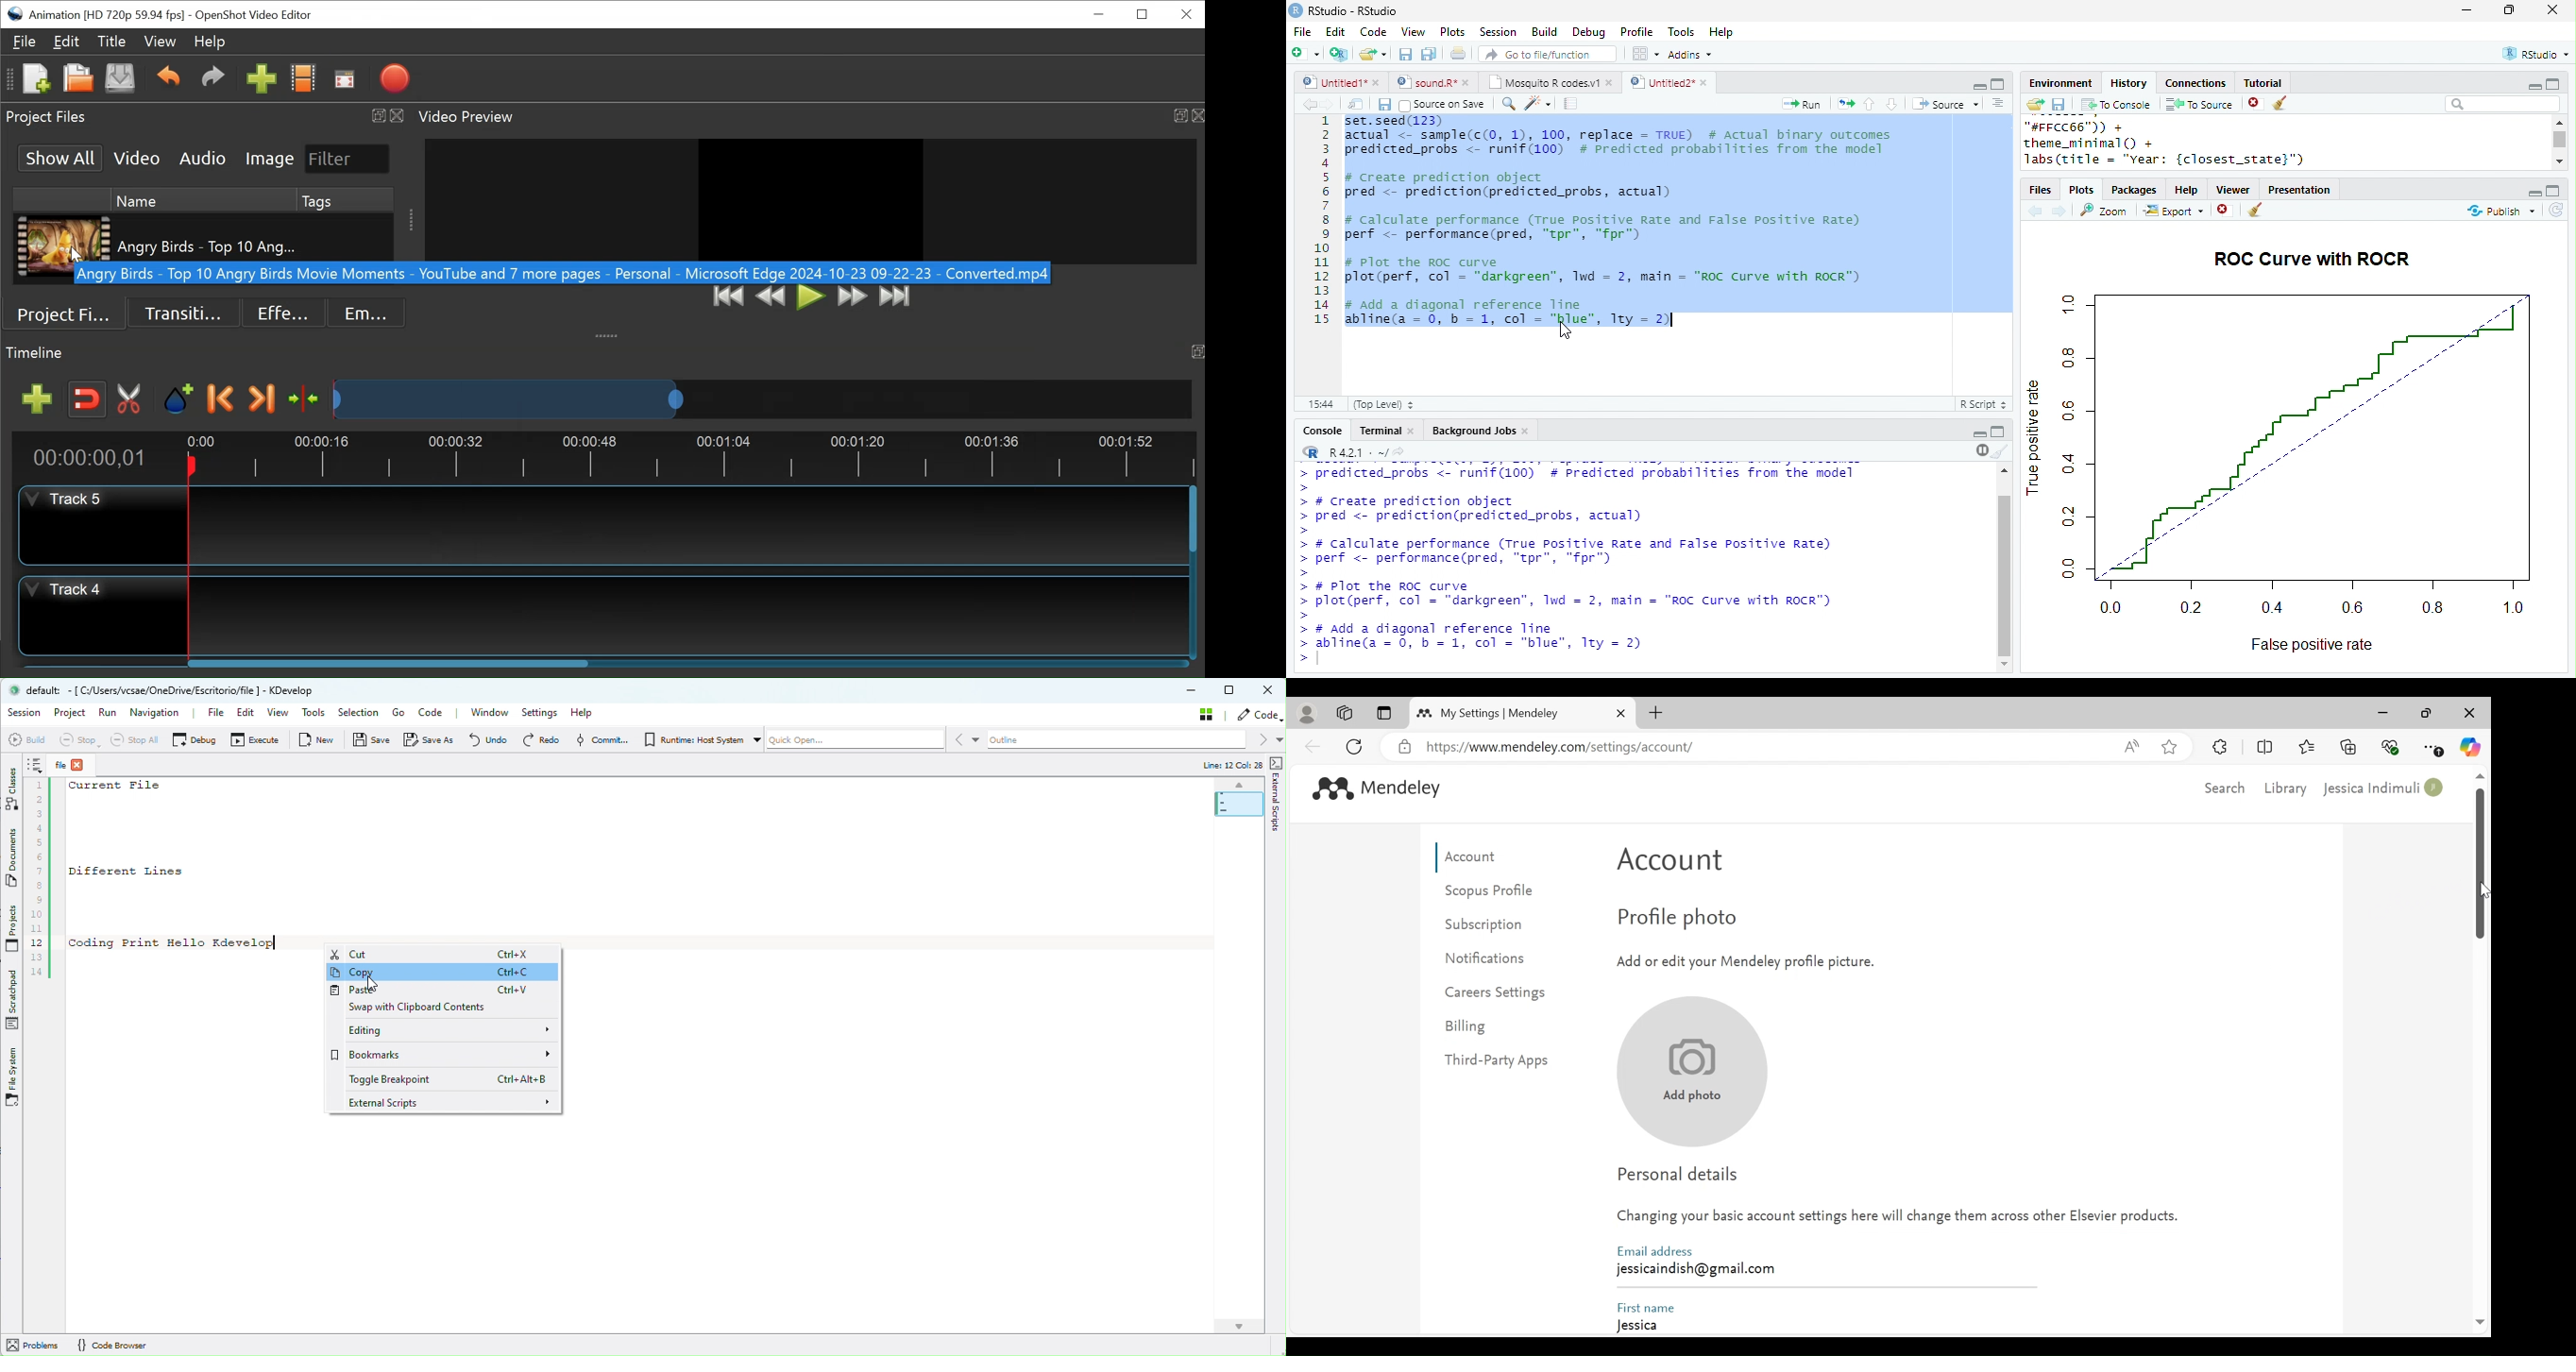  Describe the element at coordinates (1980, 450) in the screenshot. I see `pause` at that location.